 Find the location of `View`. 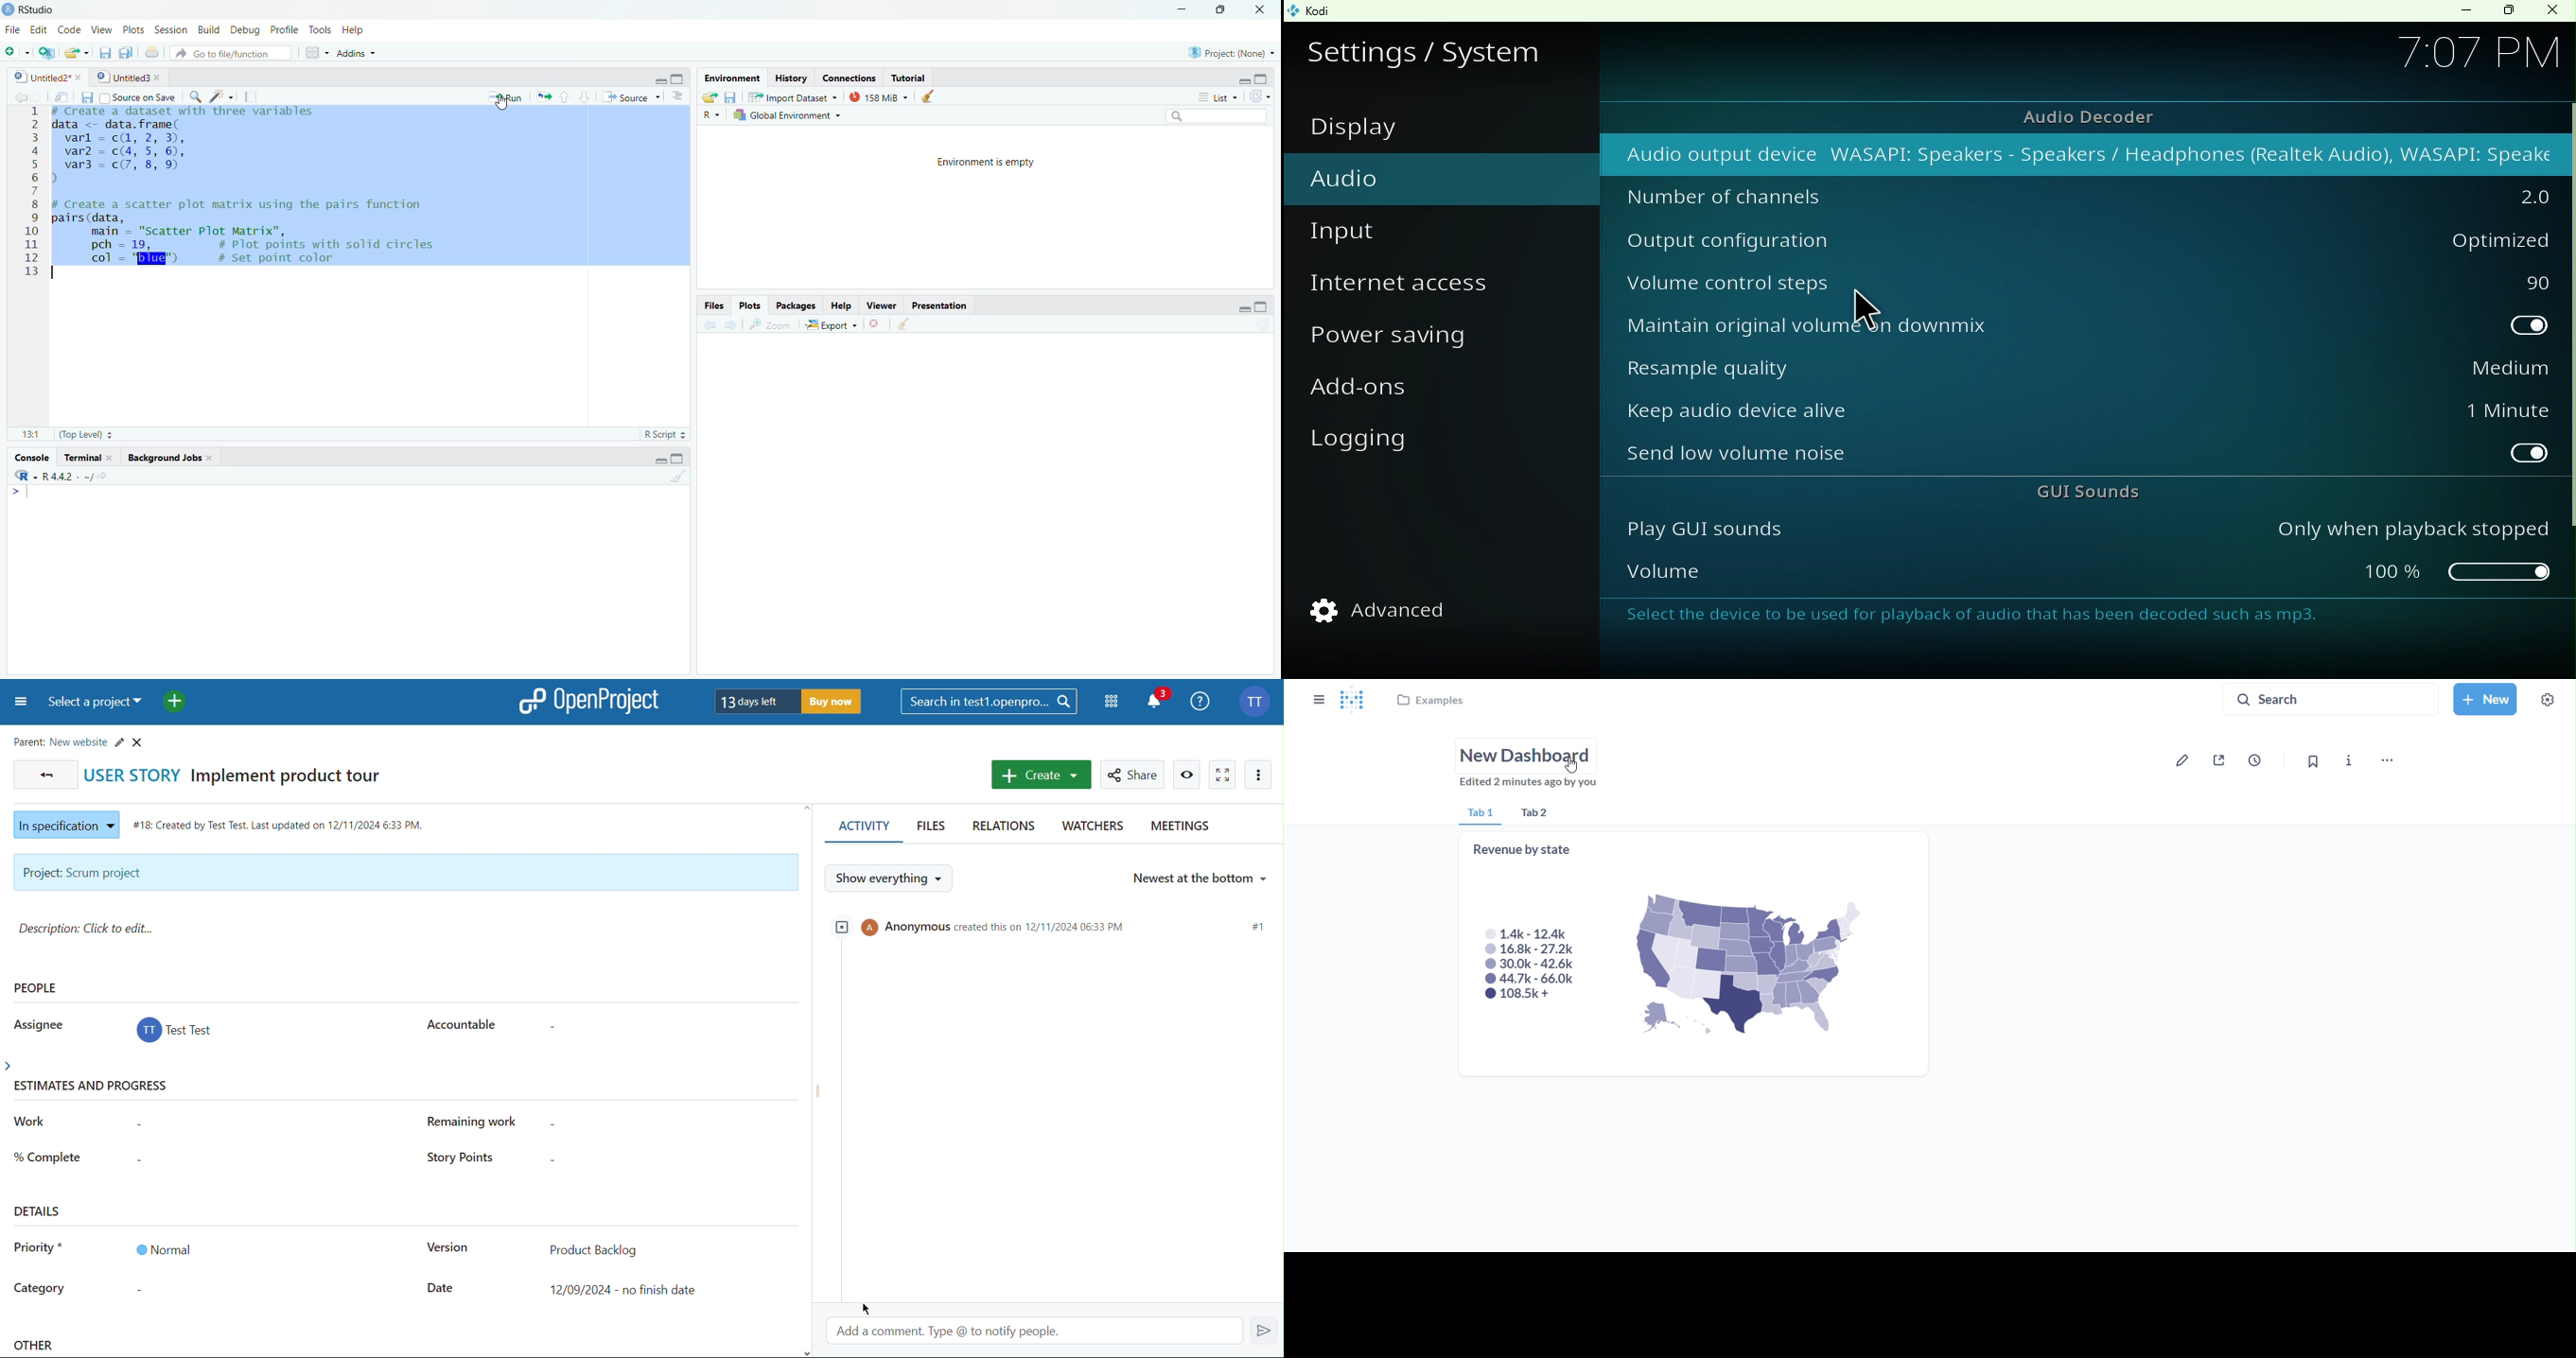

View is located at coordinates (102, 27).